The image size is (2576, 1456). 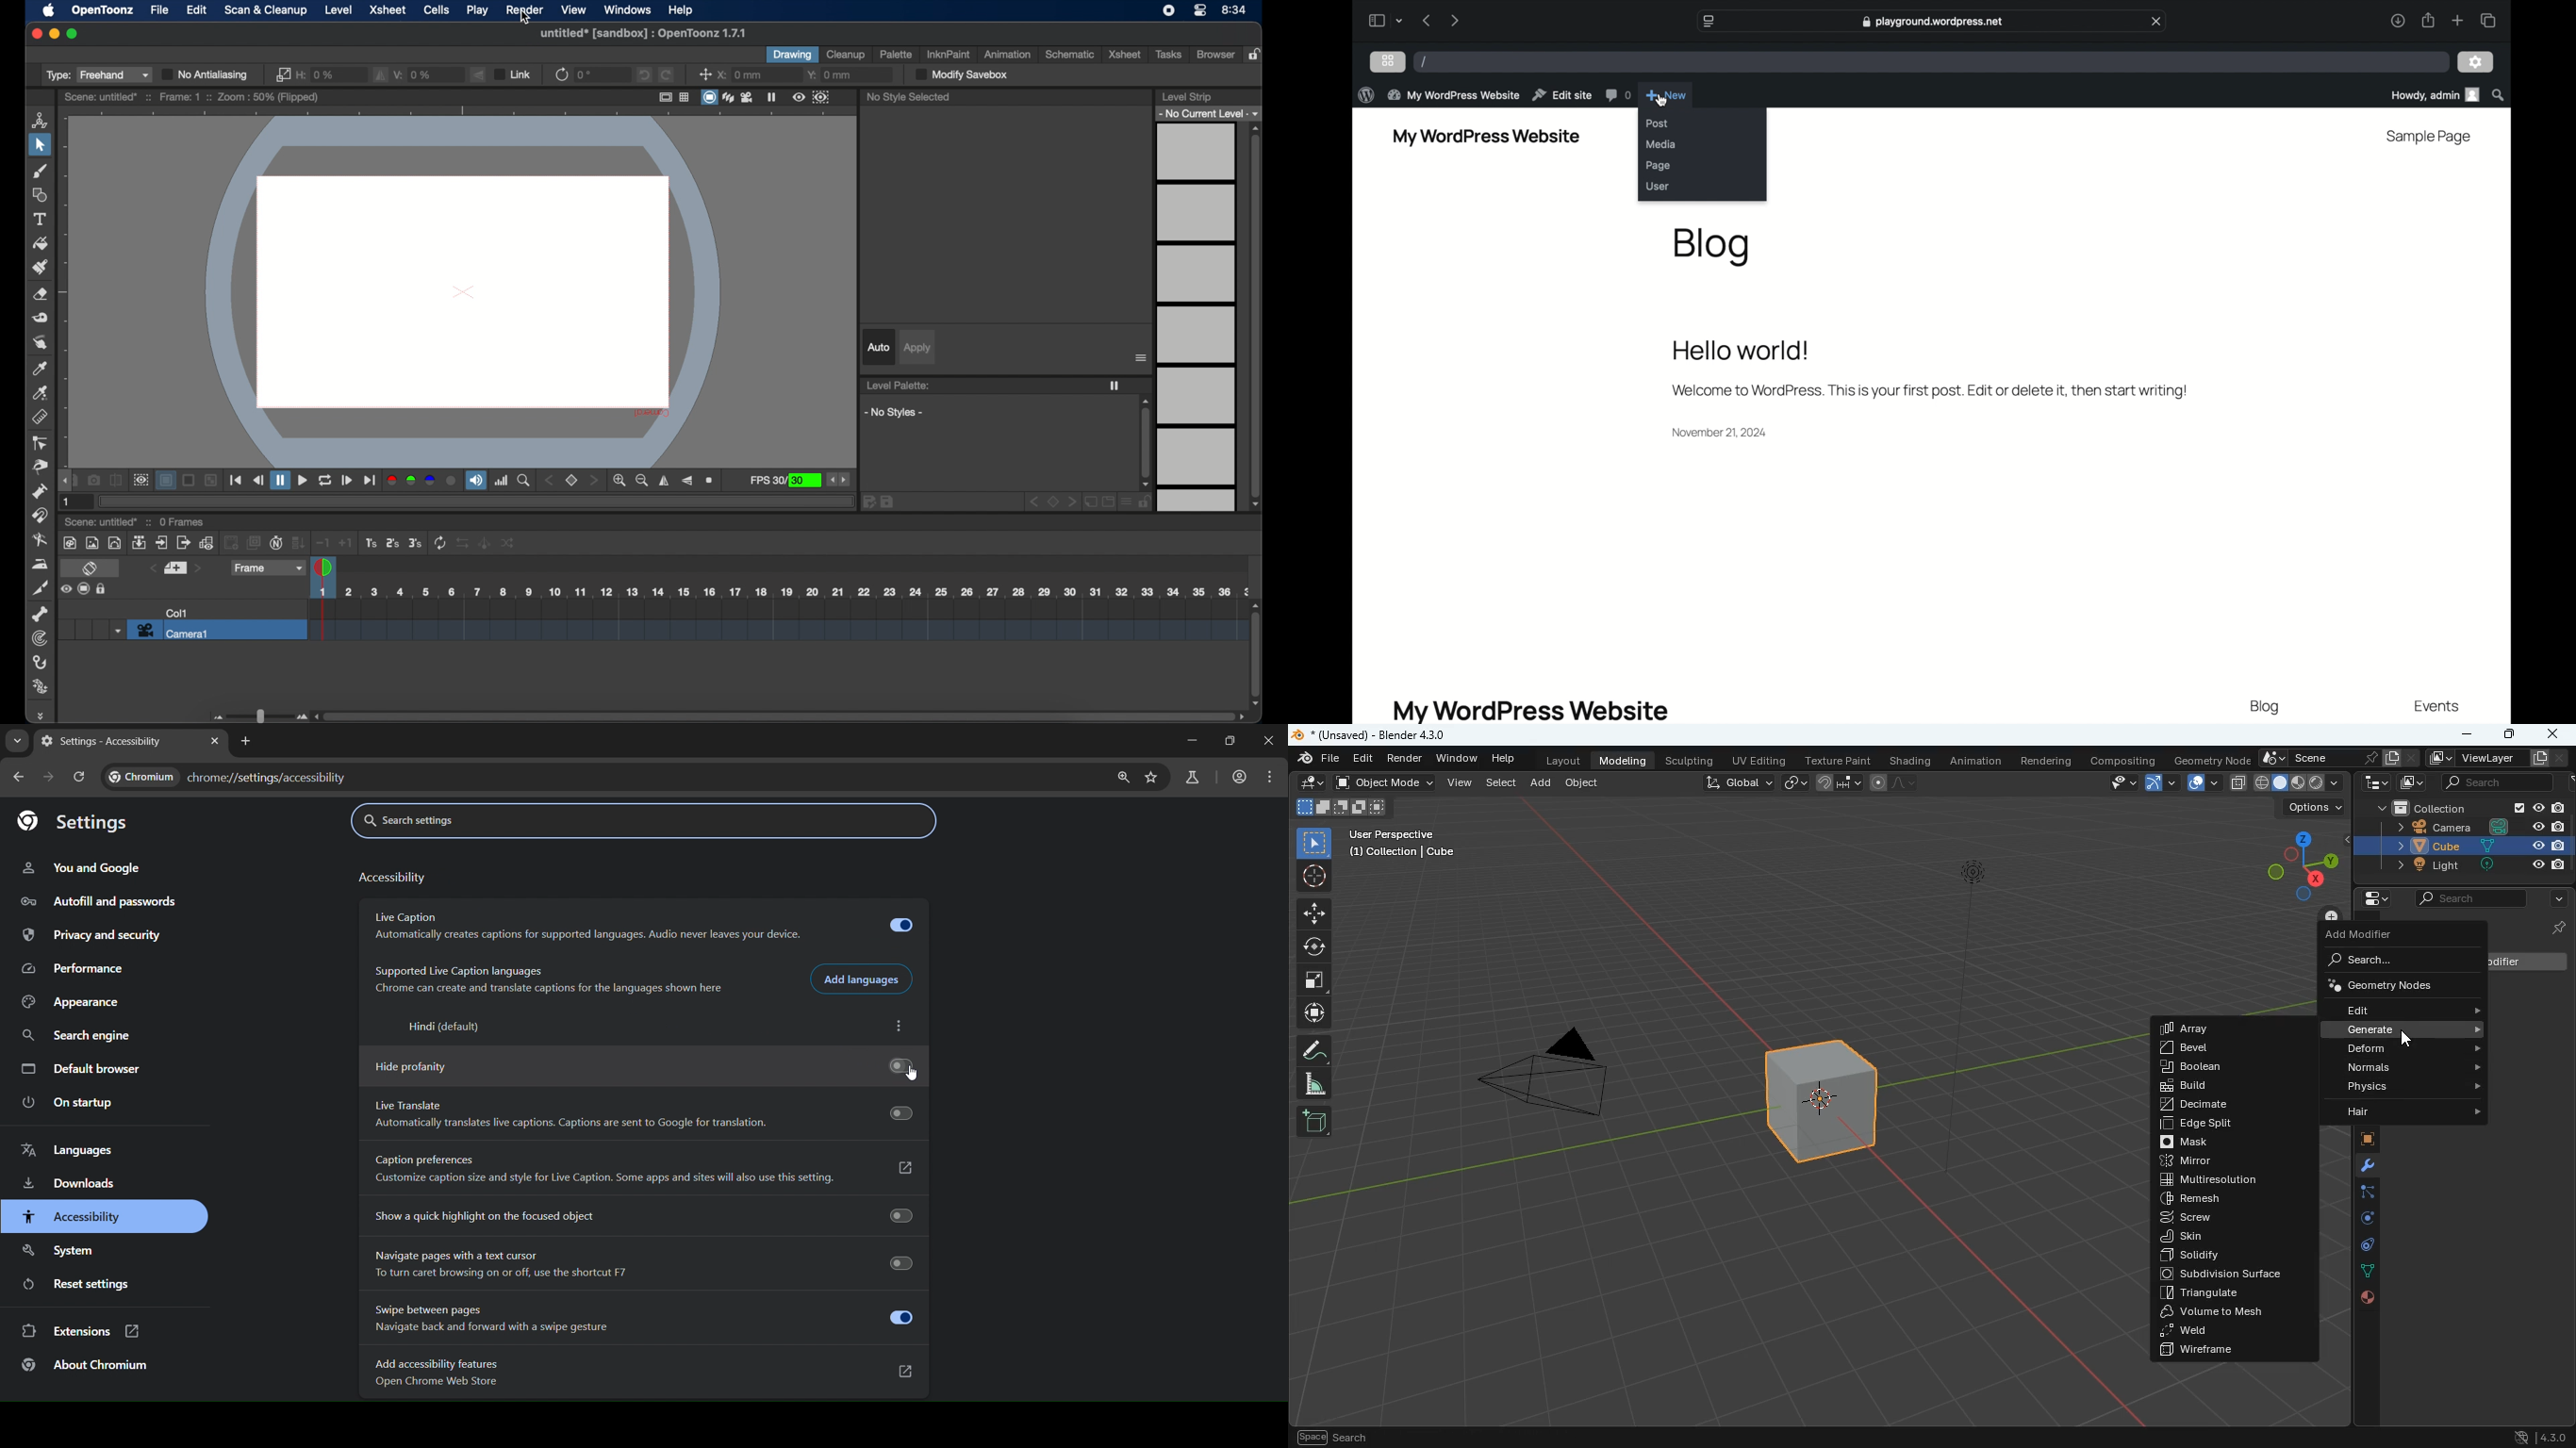 I want to click on link, so click(x=1797, y=783).